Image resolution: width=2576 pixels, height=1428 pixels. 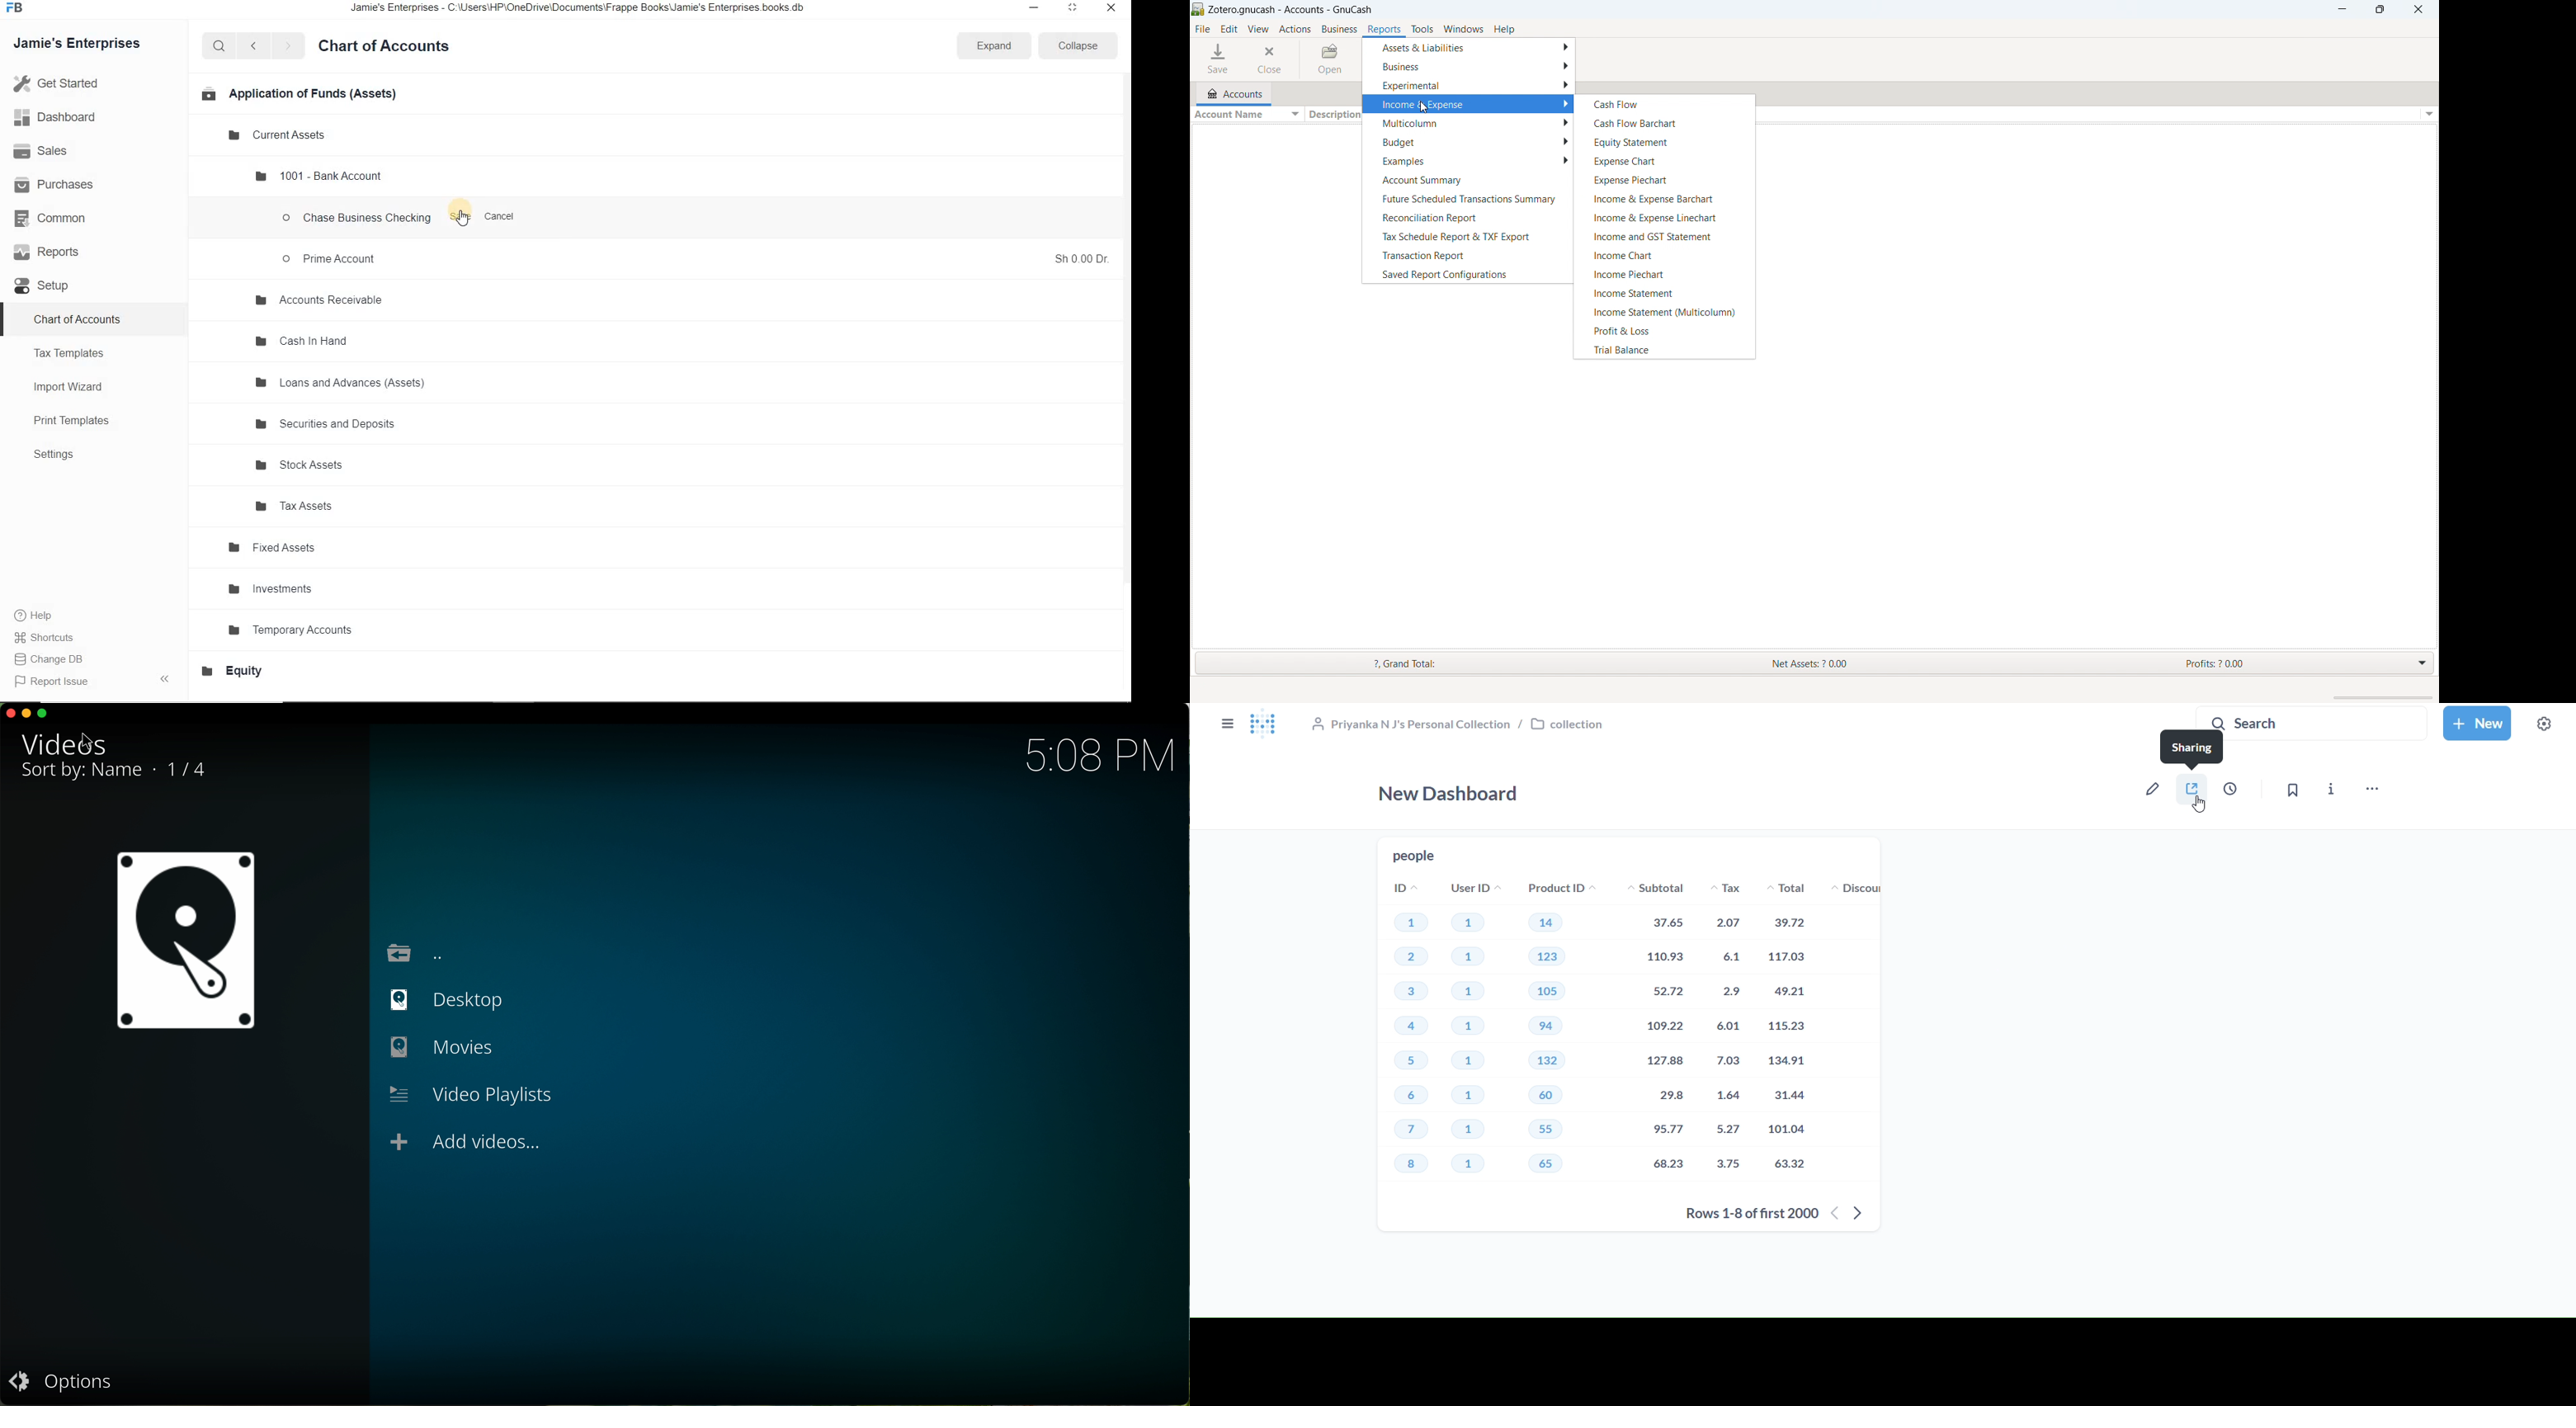 What do you see at coordinates (75, 386) in the screenshot?
I see `Import Wizard` at bounding box center [75, 386].